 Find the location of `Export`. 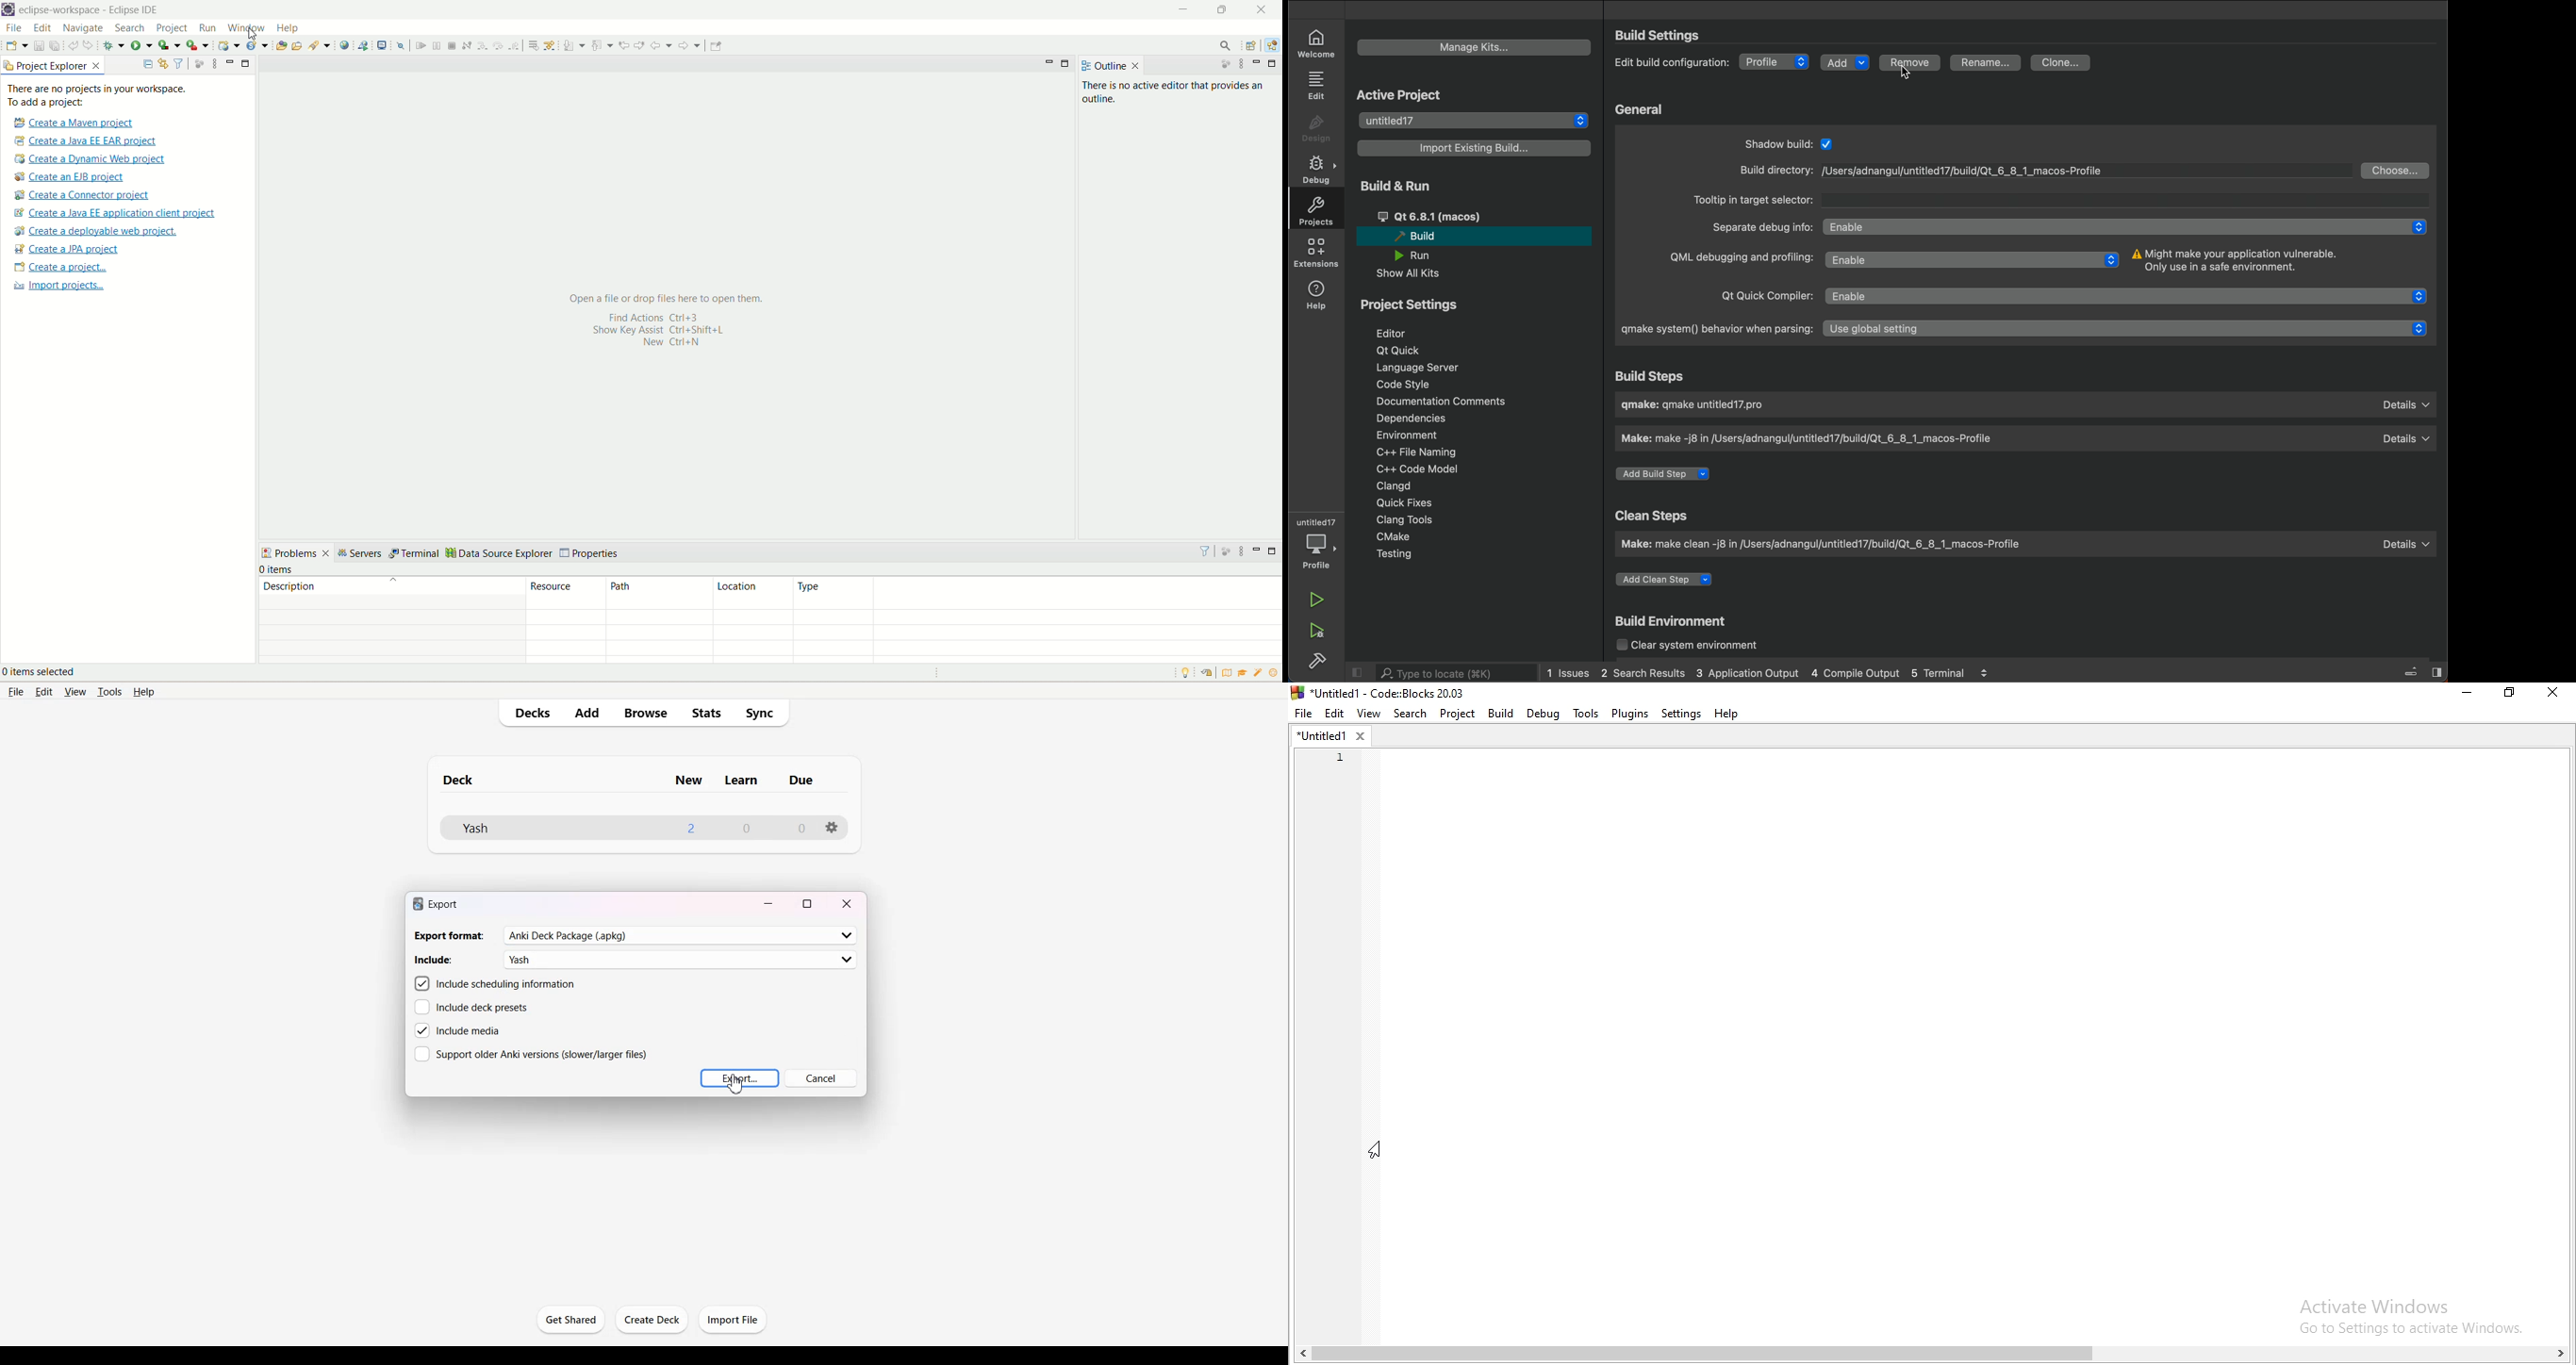

Export is located at coordinates (739, 1078).